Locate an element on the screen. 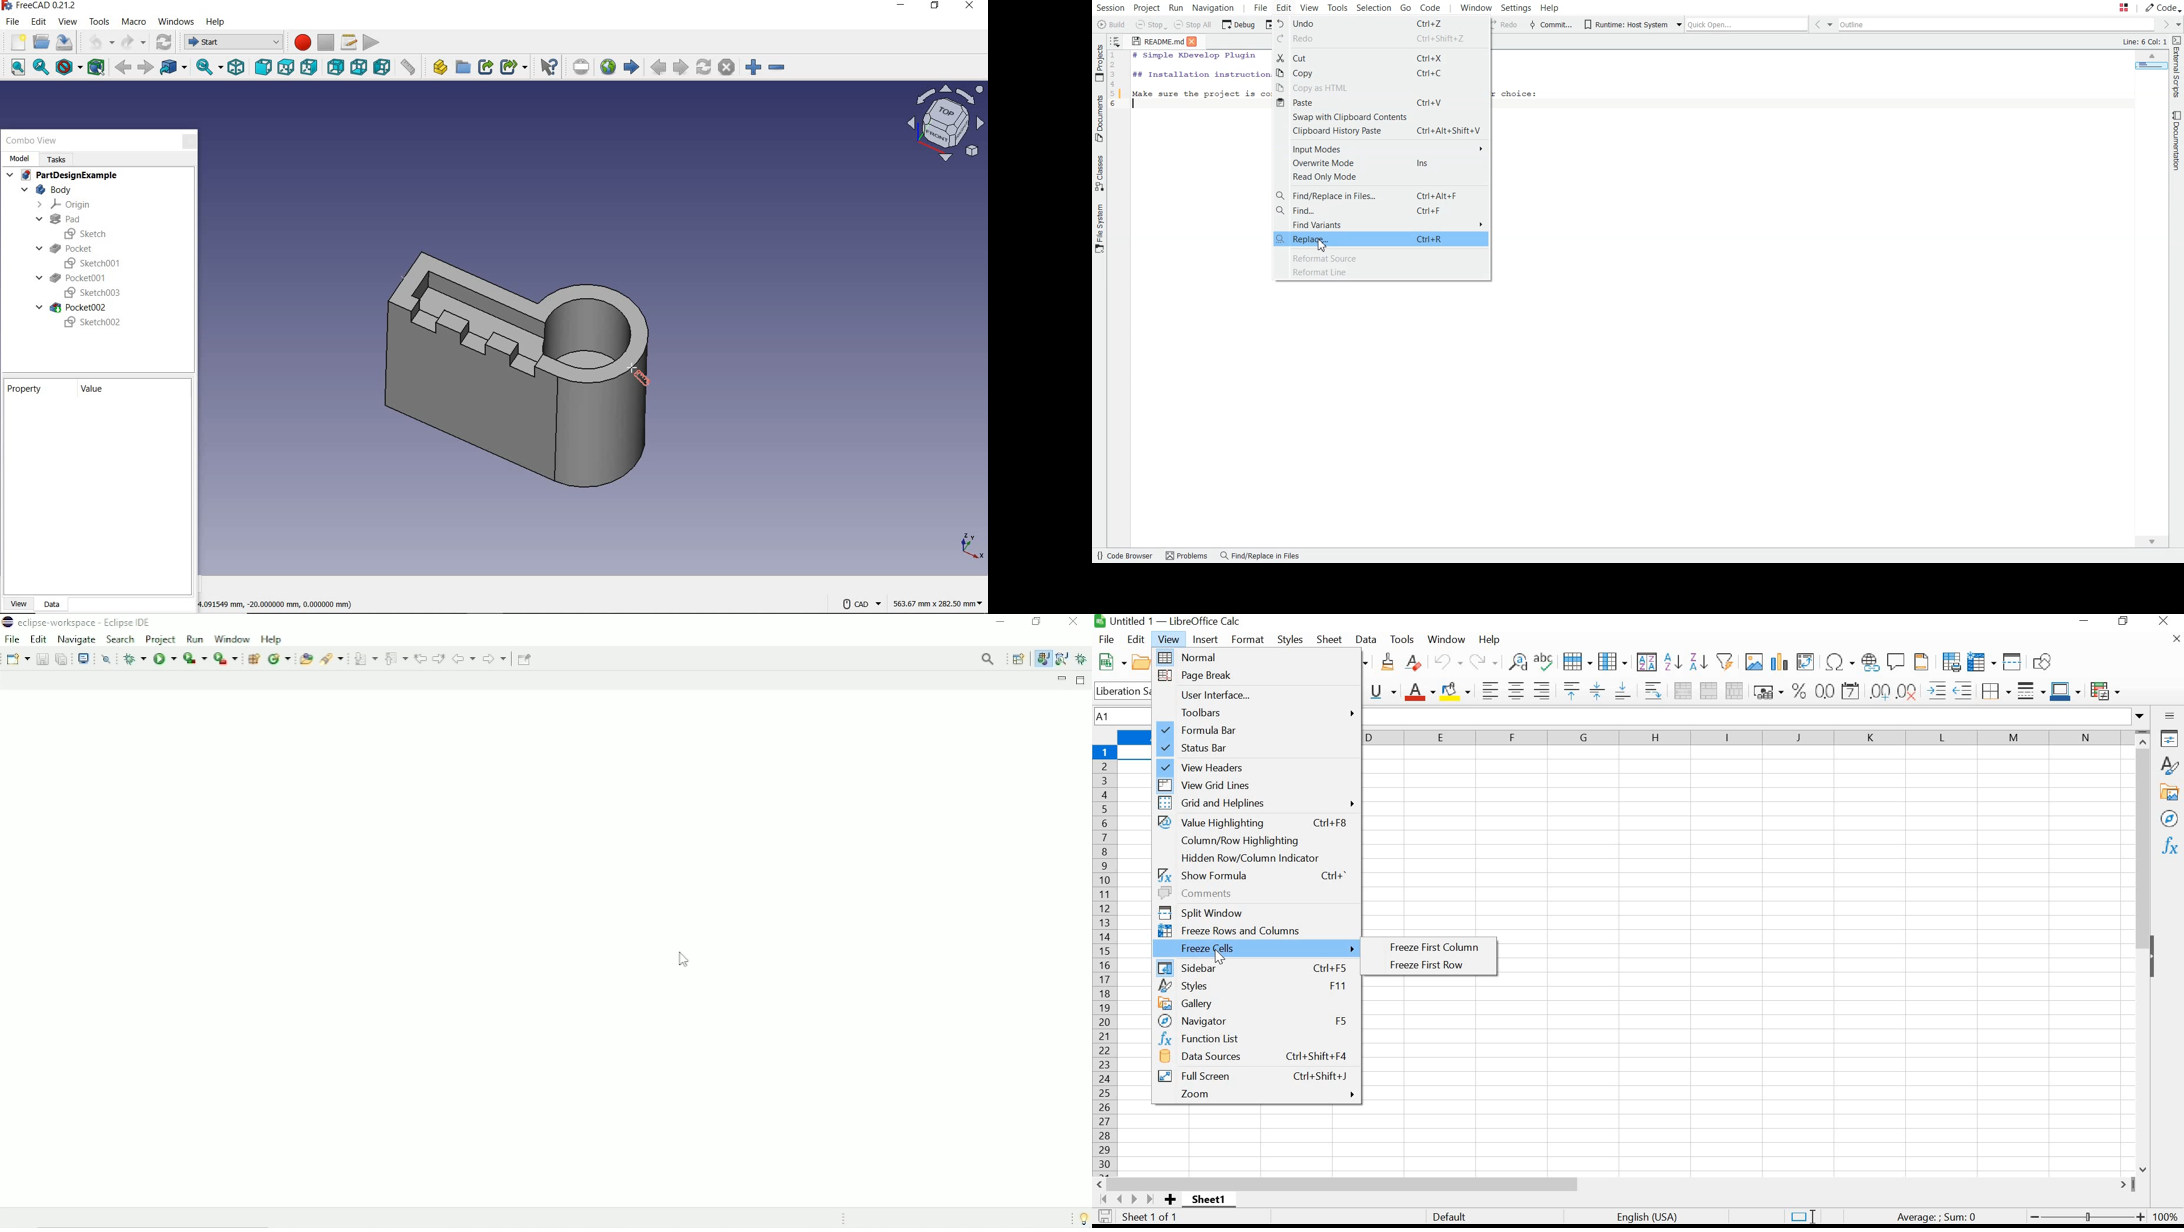 The width and height of the screenshot is (2184, 1232). INPUT LINE is located at coordinates (1755, 716).